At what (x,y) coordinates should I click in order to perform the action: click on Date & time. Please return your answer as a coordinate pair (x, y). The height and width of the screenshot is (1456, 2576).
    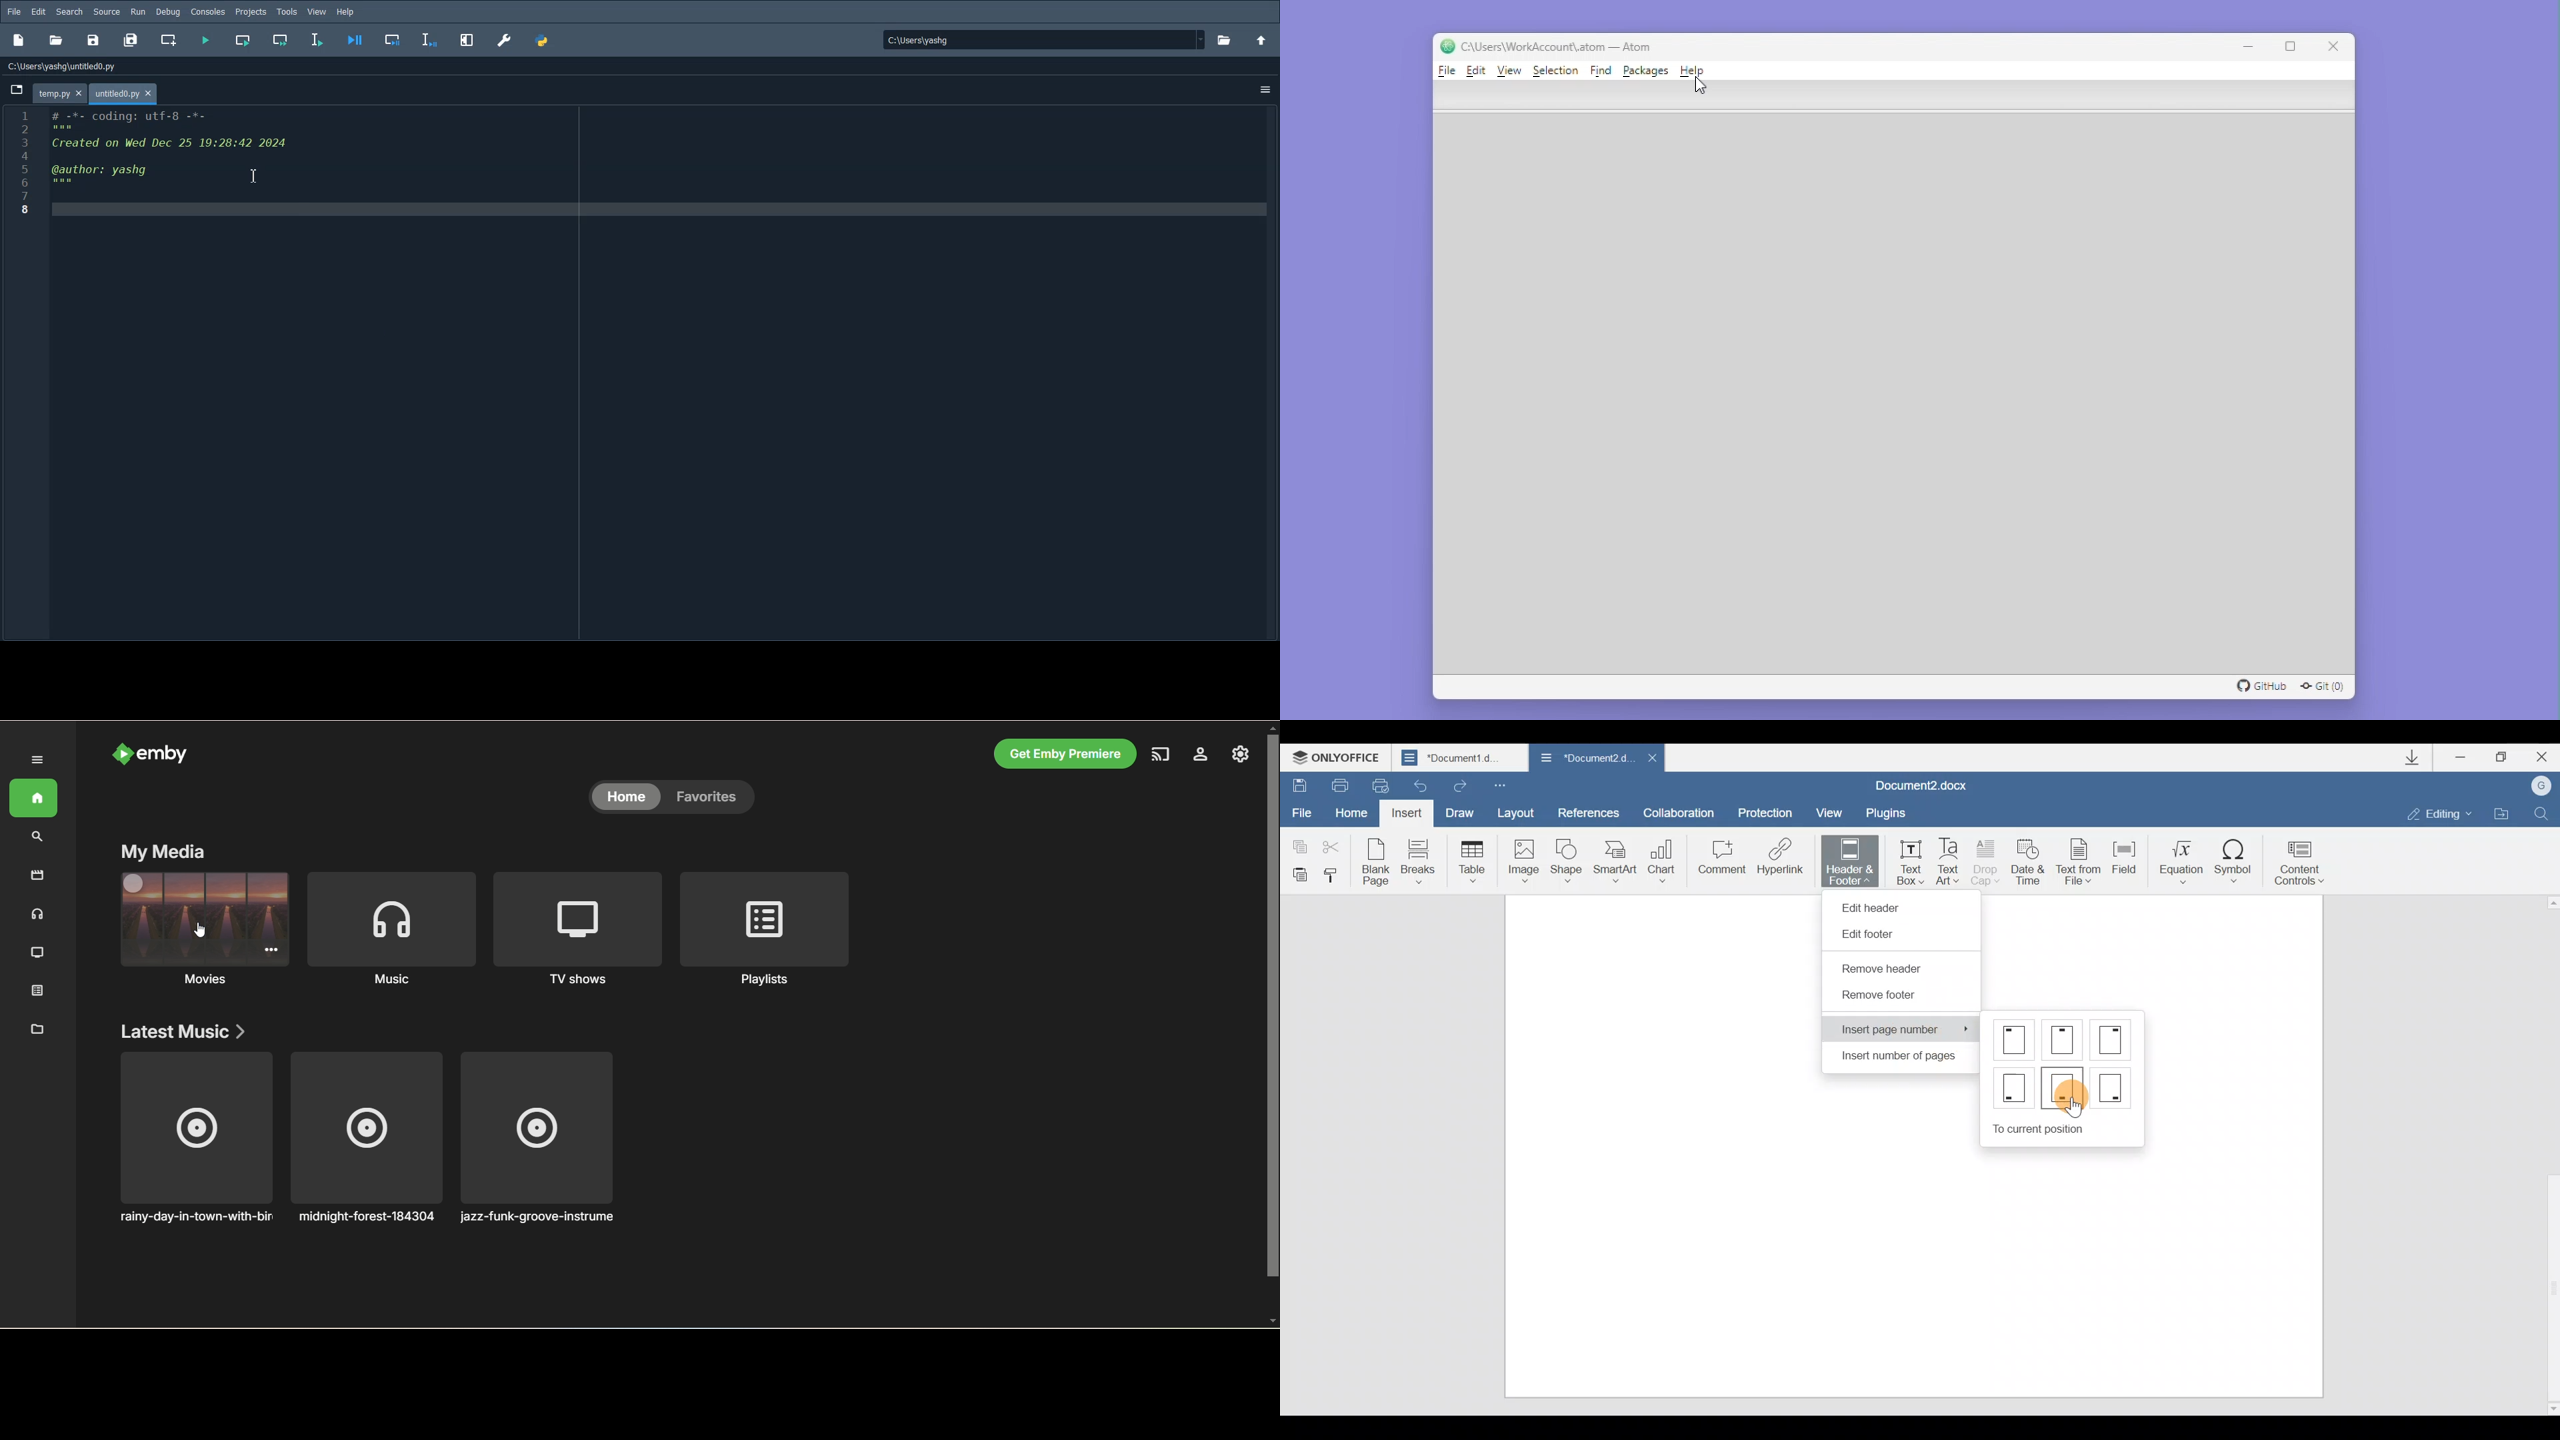
    Looking at the image, I should click on (2028, 859).